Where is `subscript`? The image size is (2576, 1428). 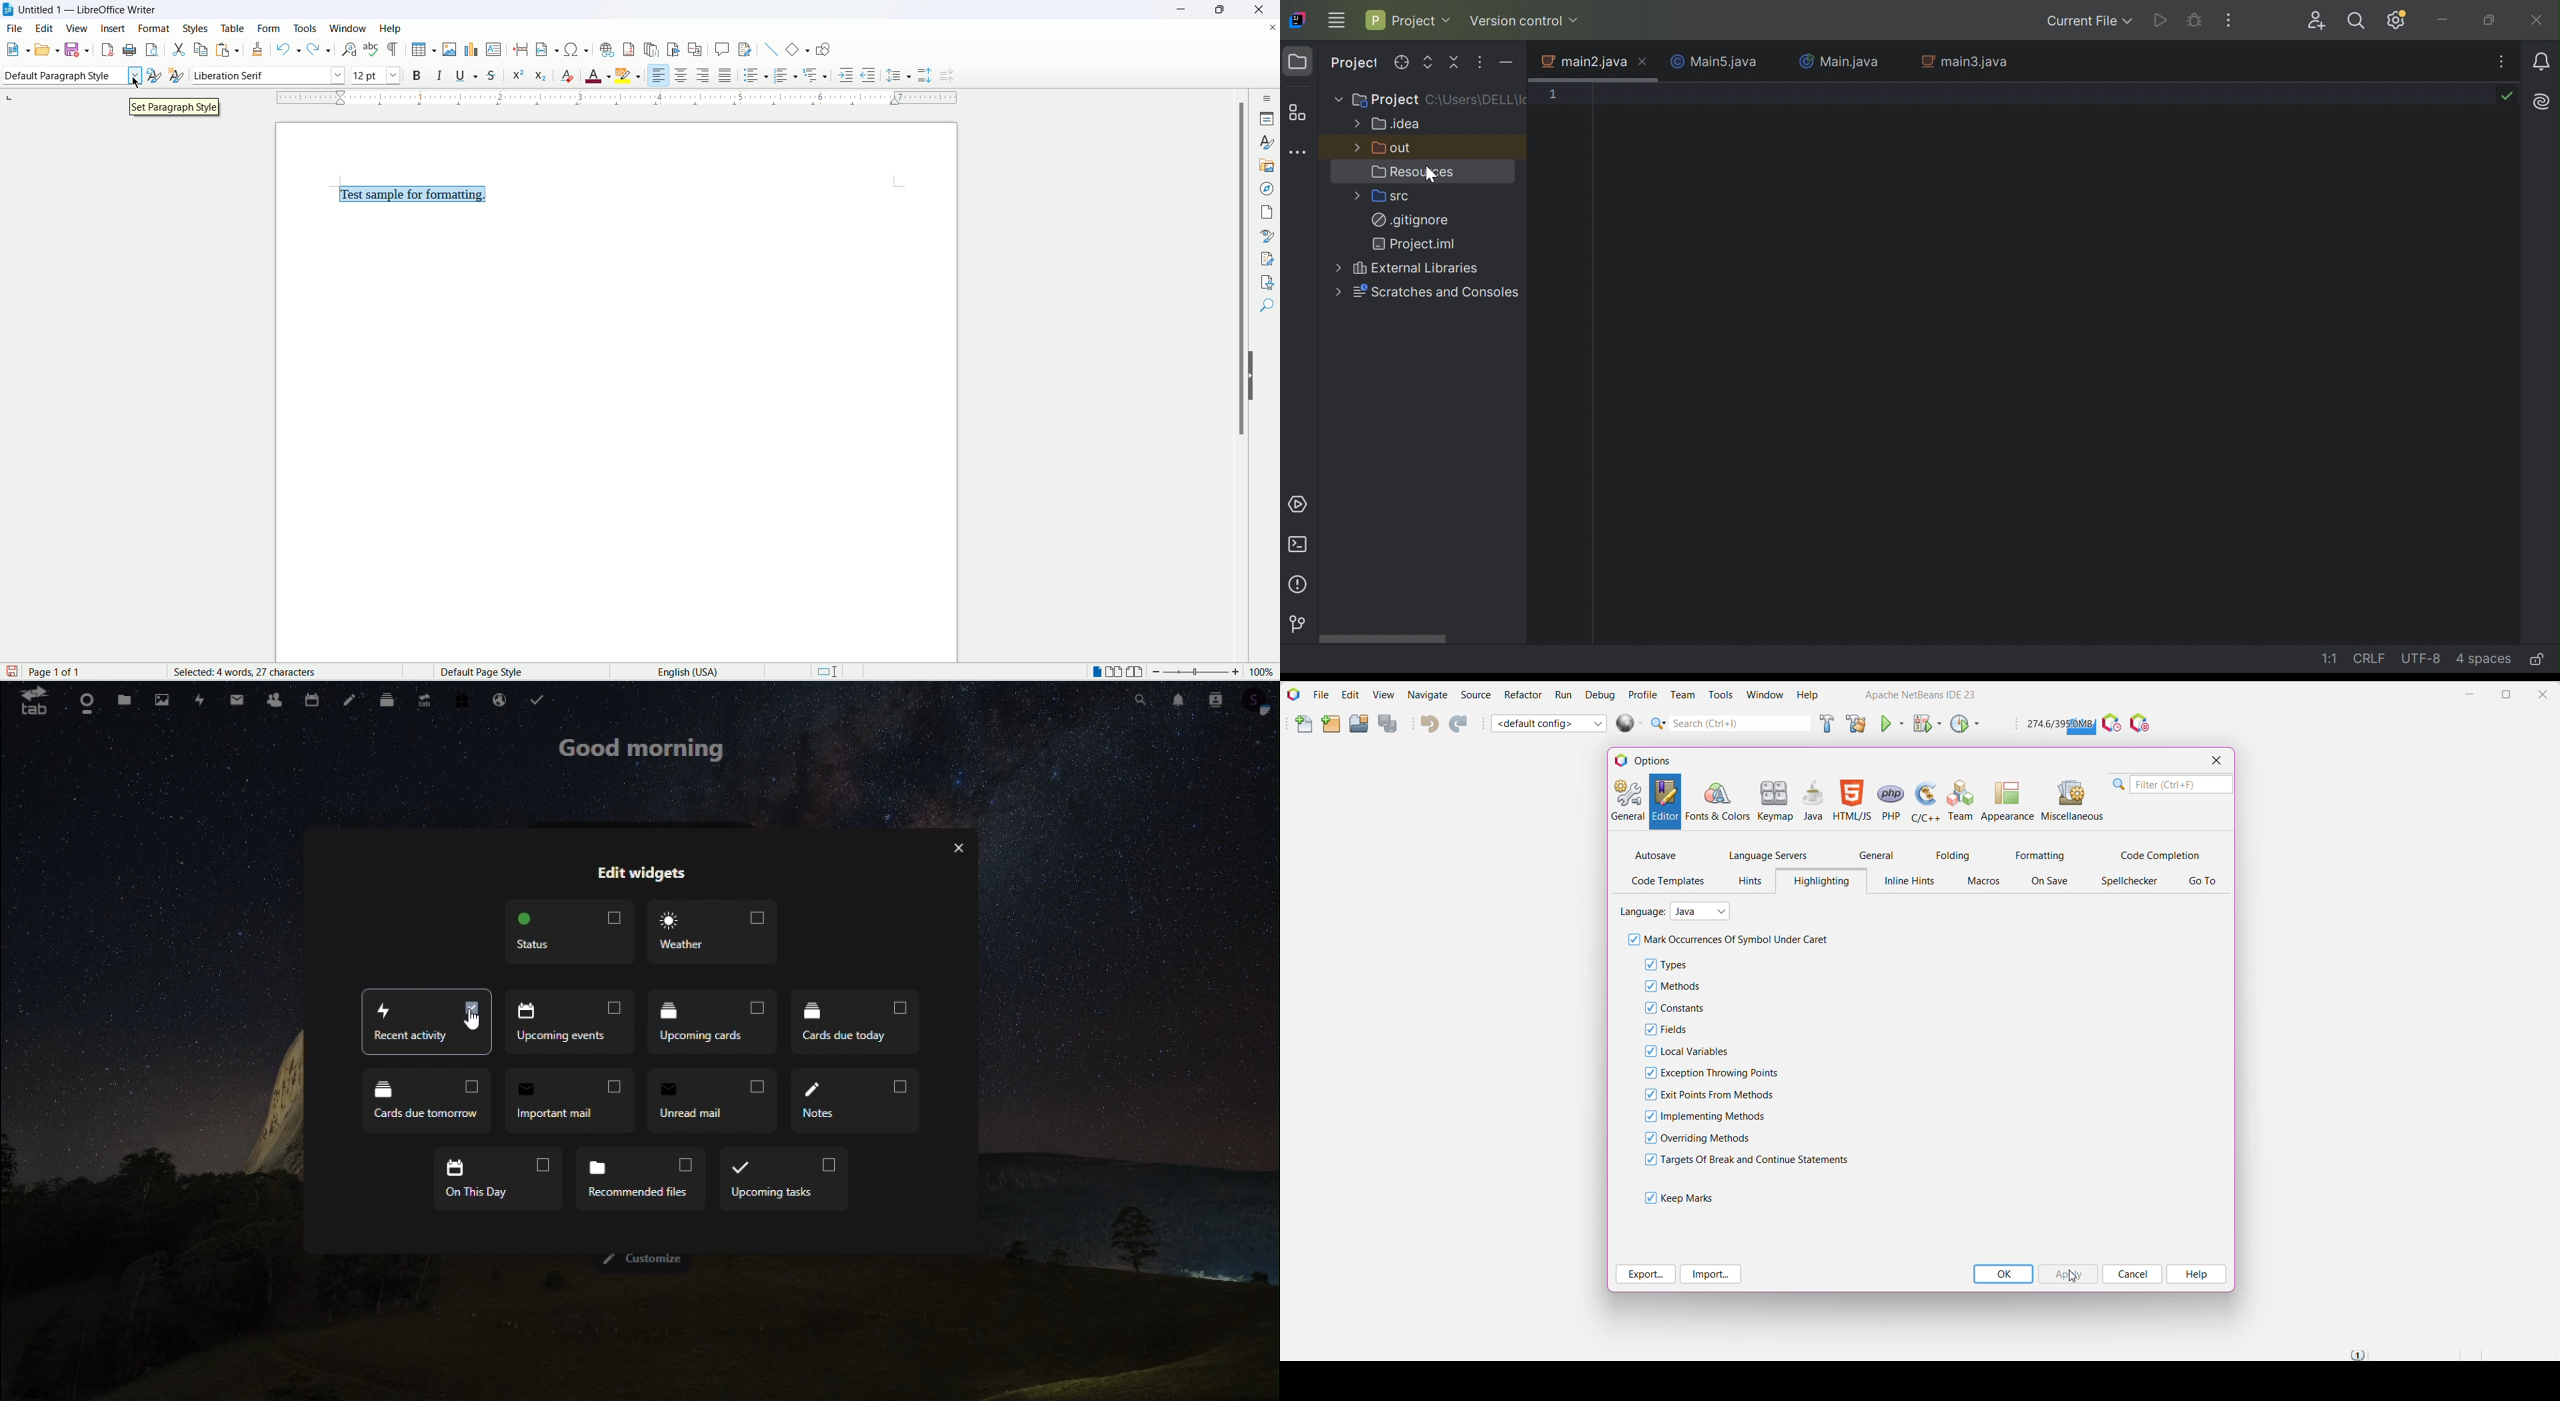 subscript is located at coordinates (541, 74).